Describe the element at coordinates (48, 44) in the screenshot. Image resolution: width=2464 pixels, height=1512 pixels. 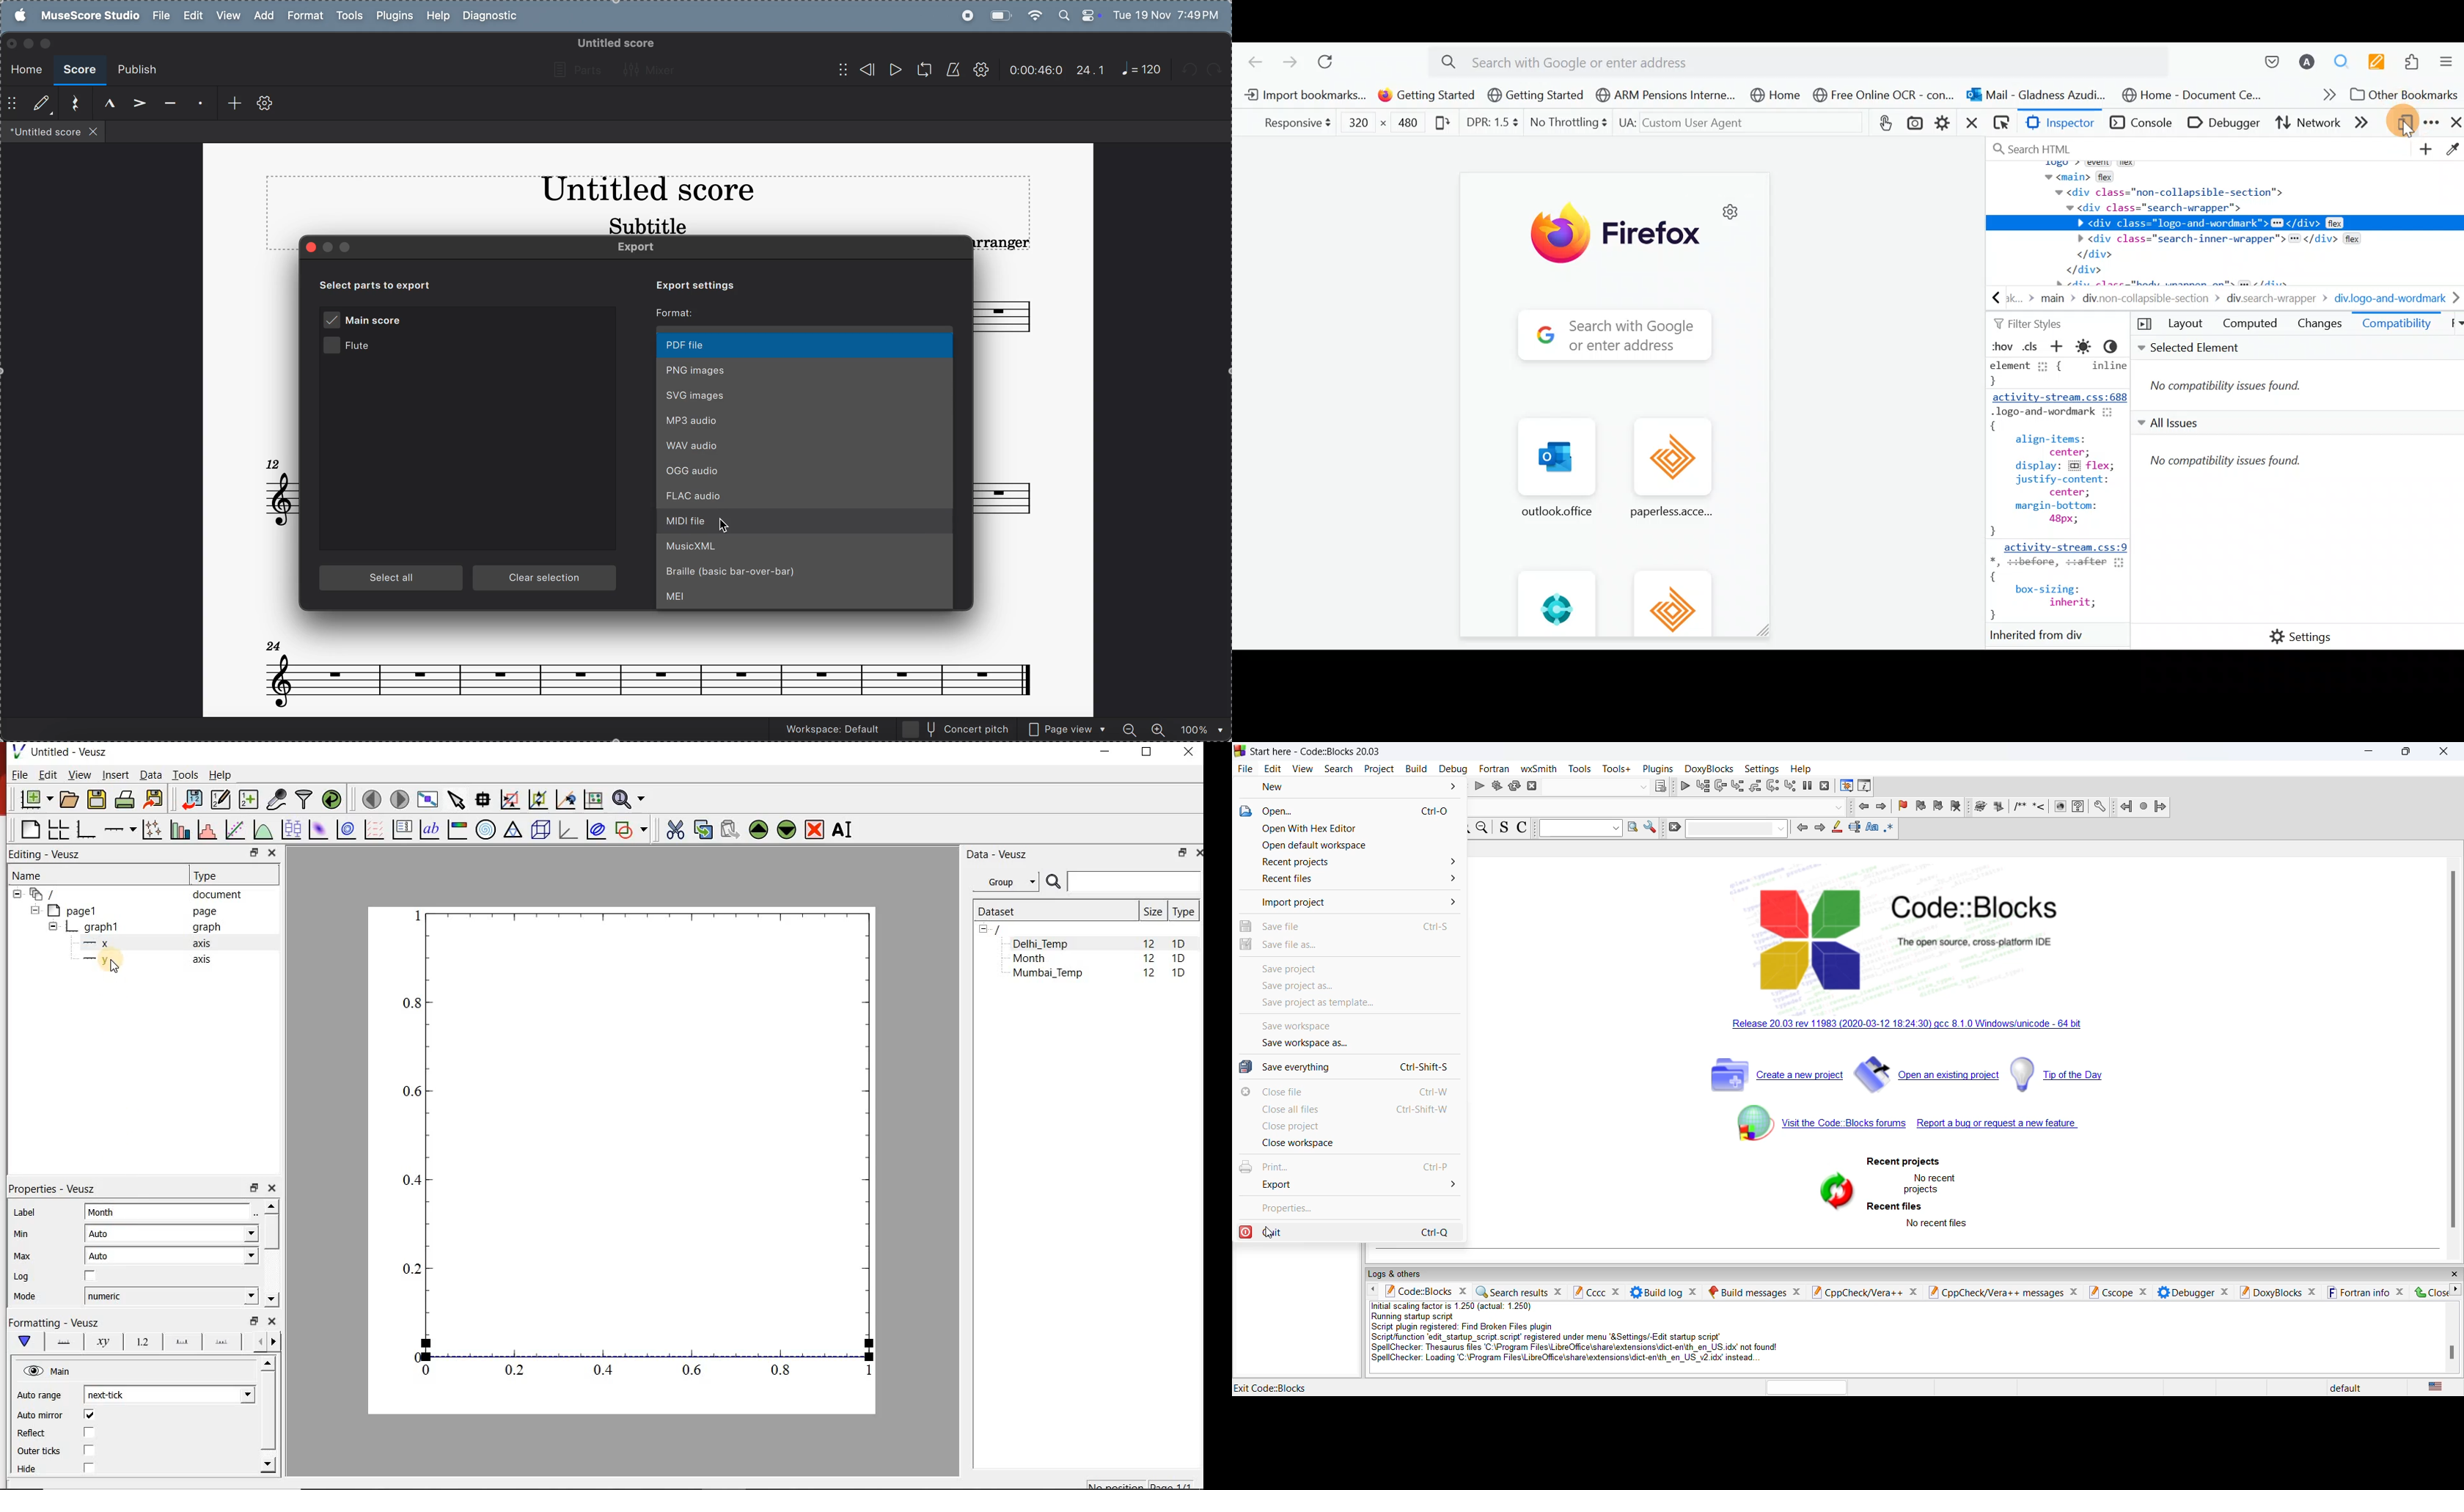
I see `maximize` at that location.